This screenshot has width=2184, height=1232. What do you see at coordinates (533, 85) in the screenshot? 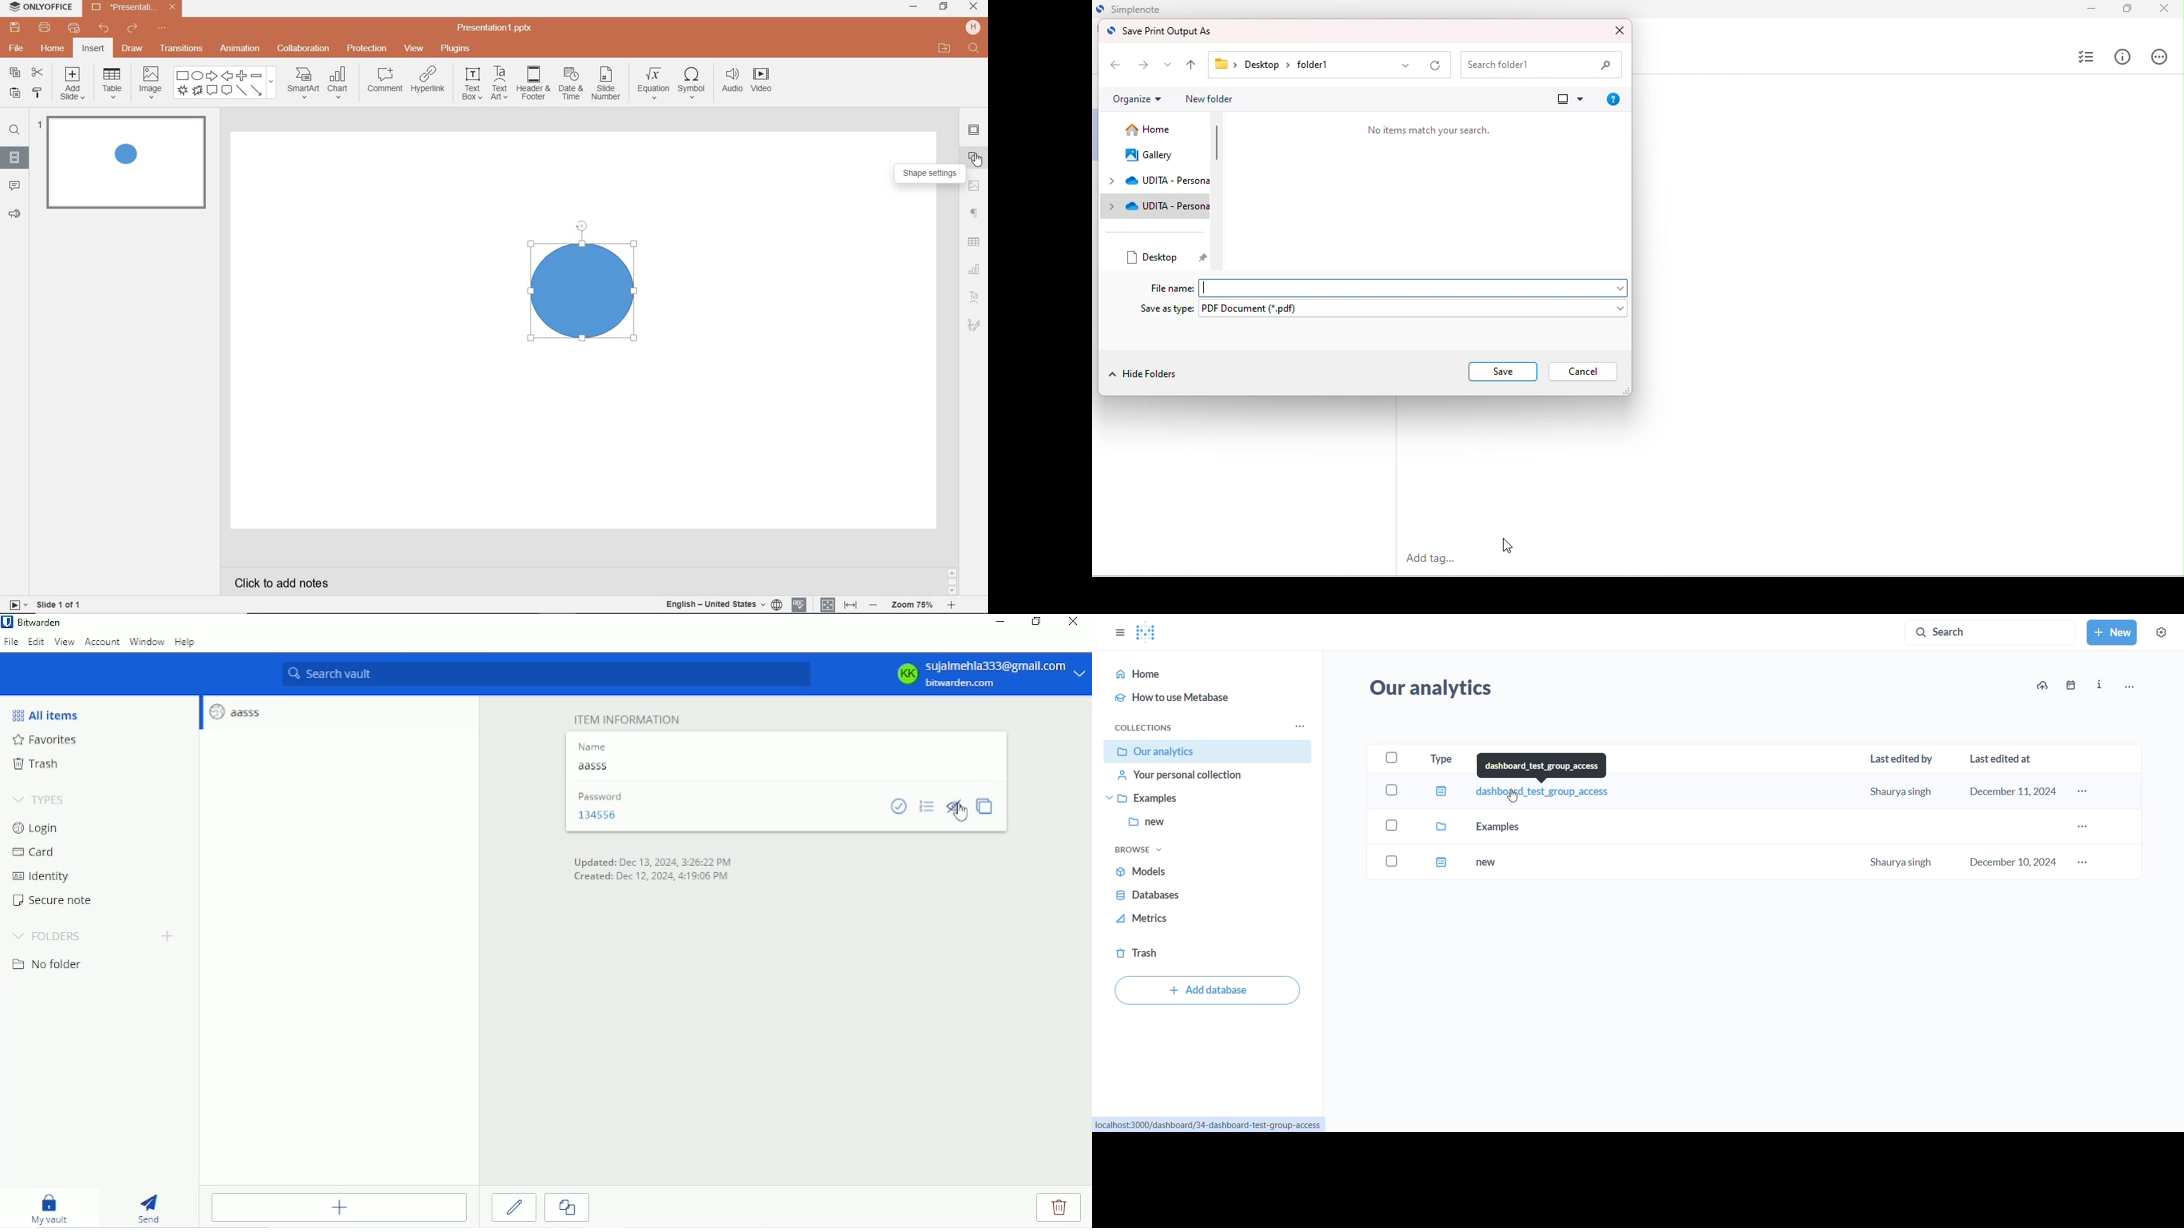
I see `header & footer` at bounding box center [533, 85].